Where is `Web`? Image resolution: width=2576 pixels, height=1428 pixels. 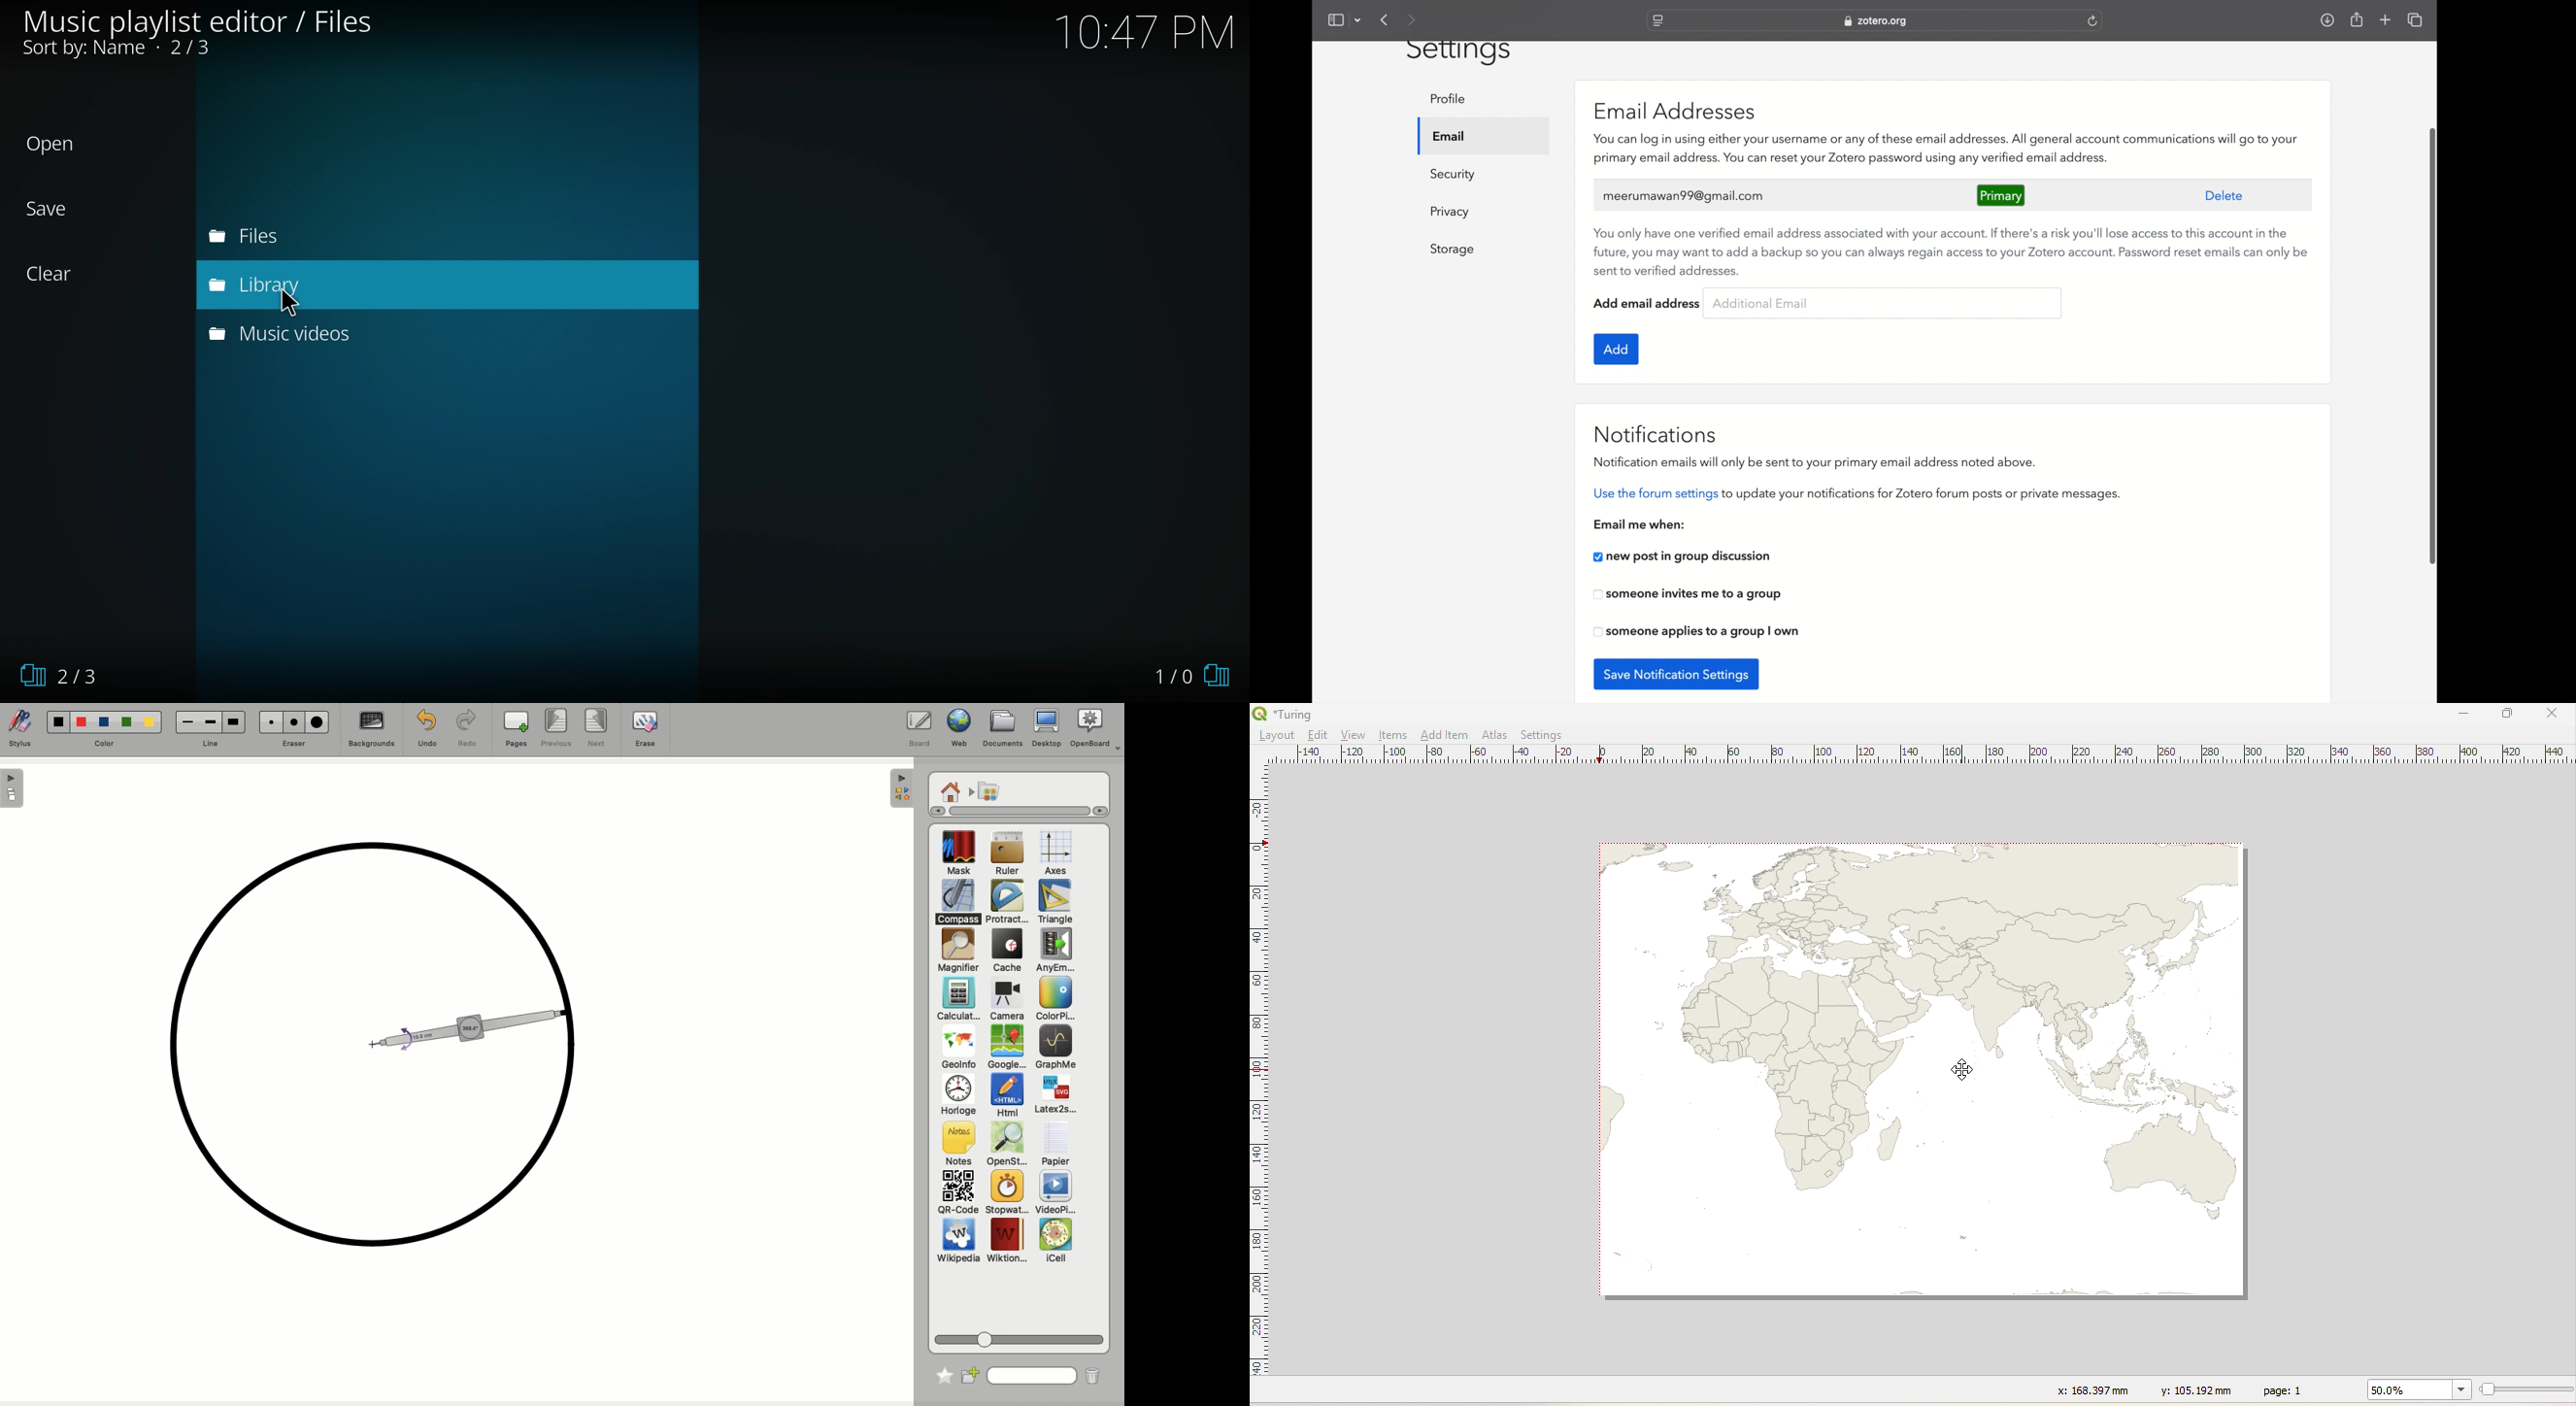 Web is located at coordinates (957, 730).